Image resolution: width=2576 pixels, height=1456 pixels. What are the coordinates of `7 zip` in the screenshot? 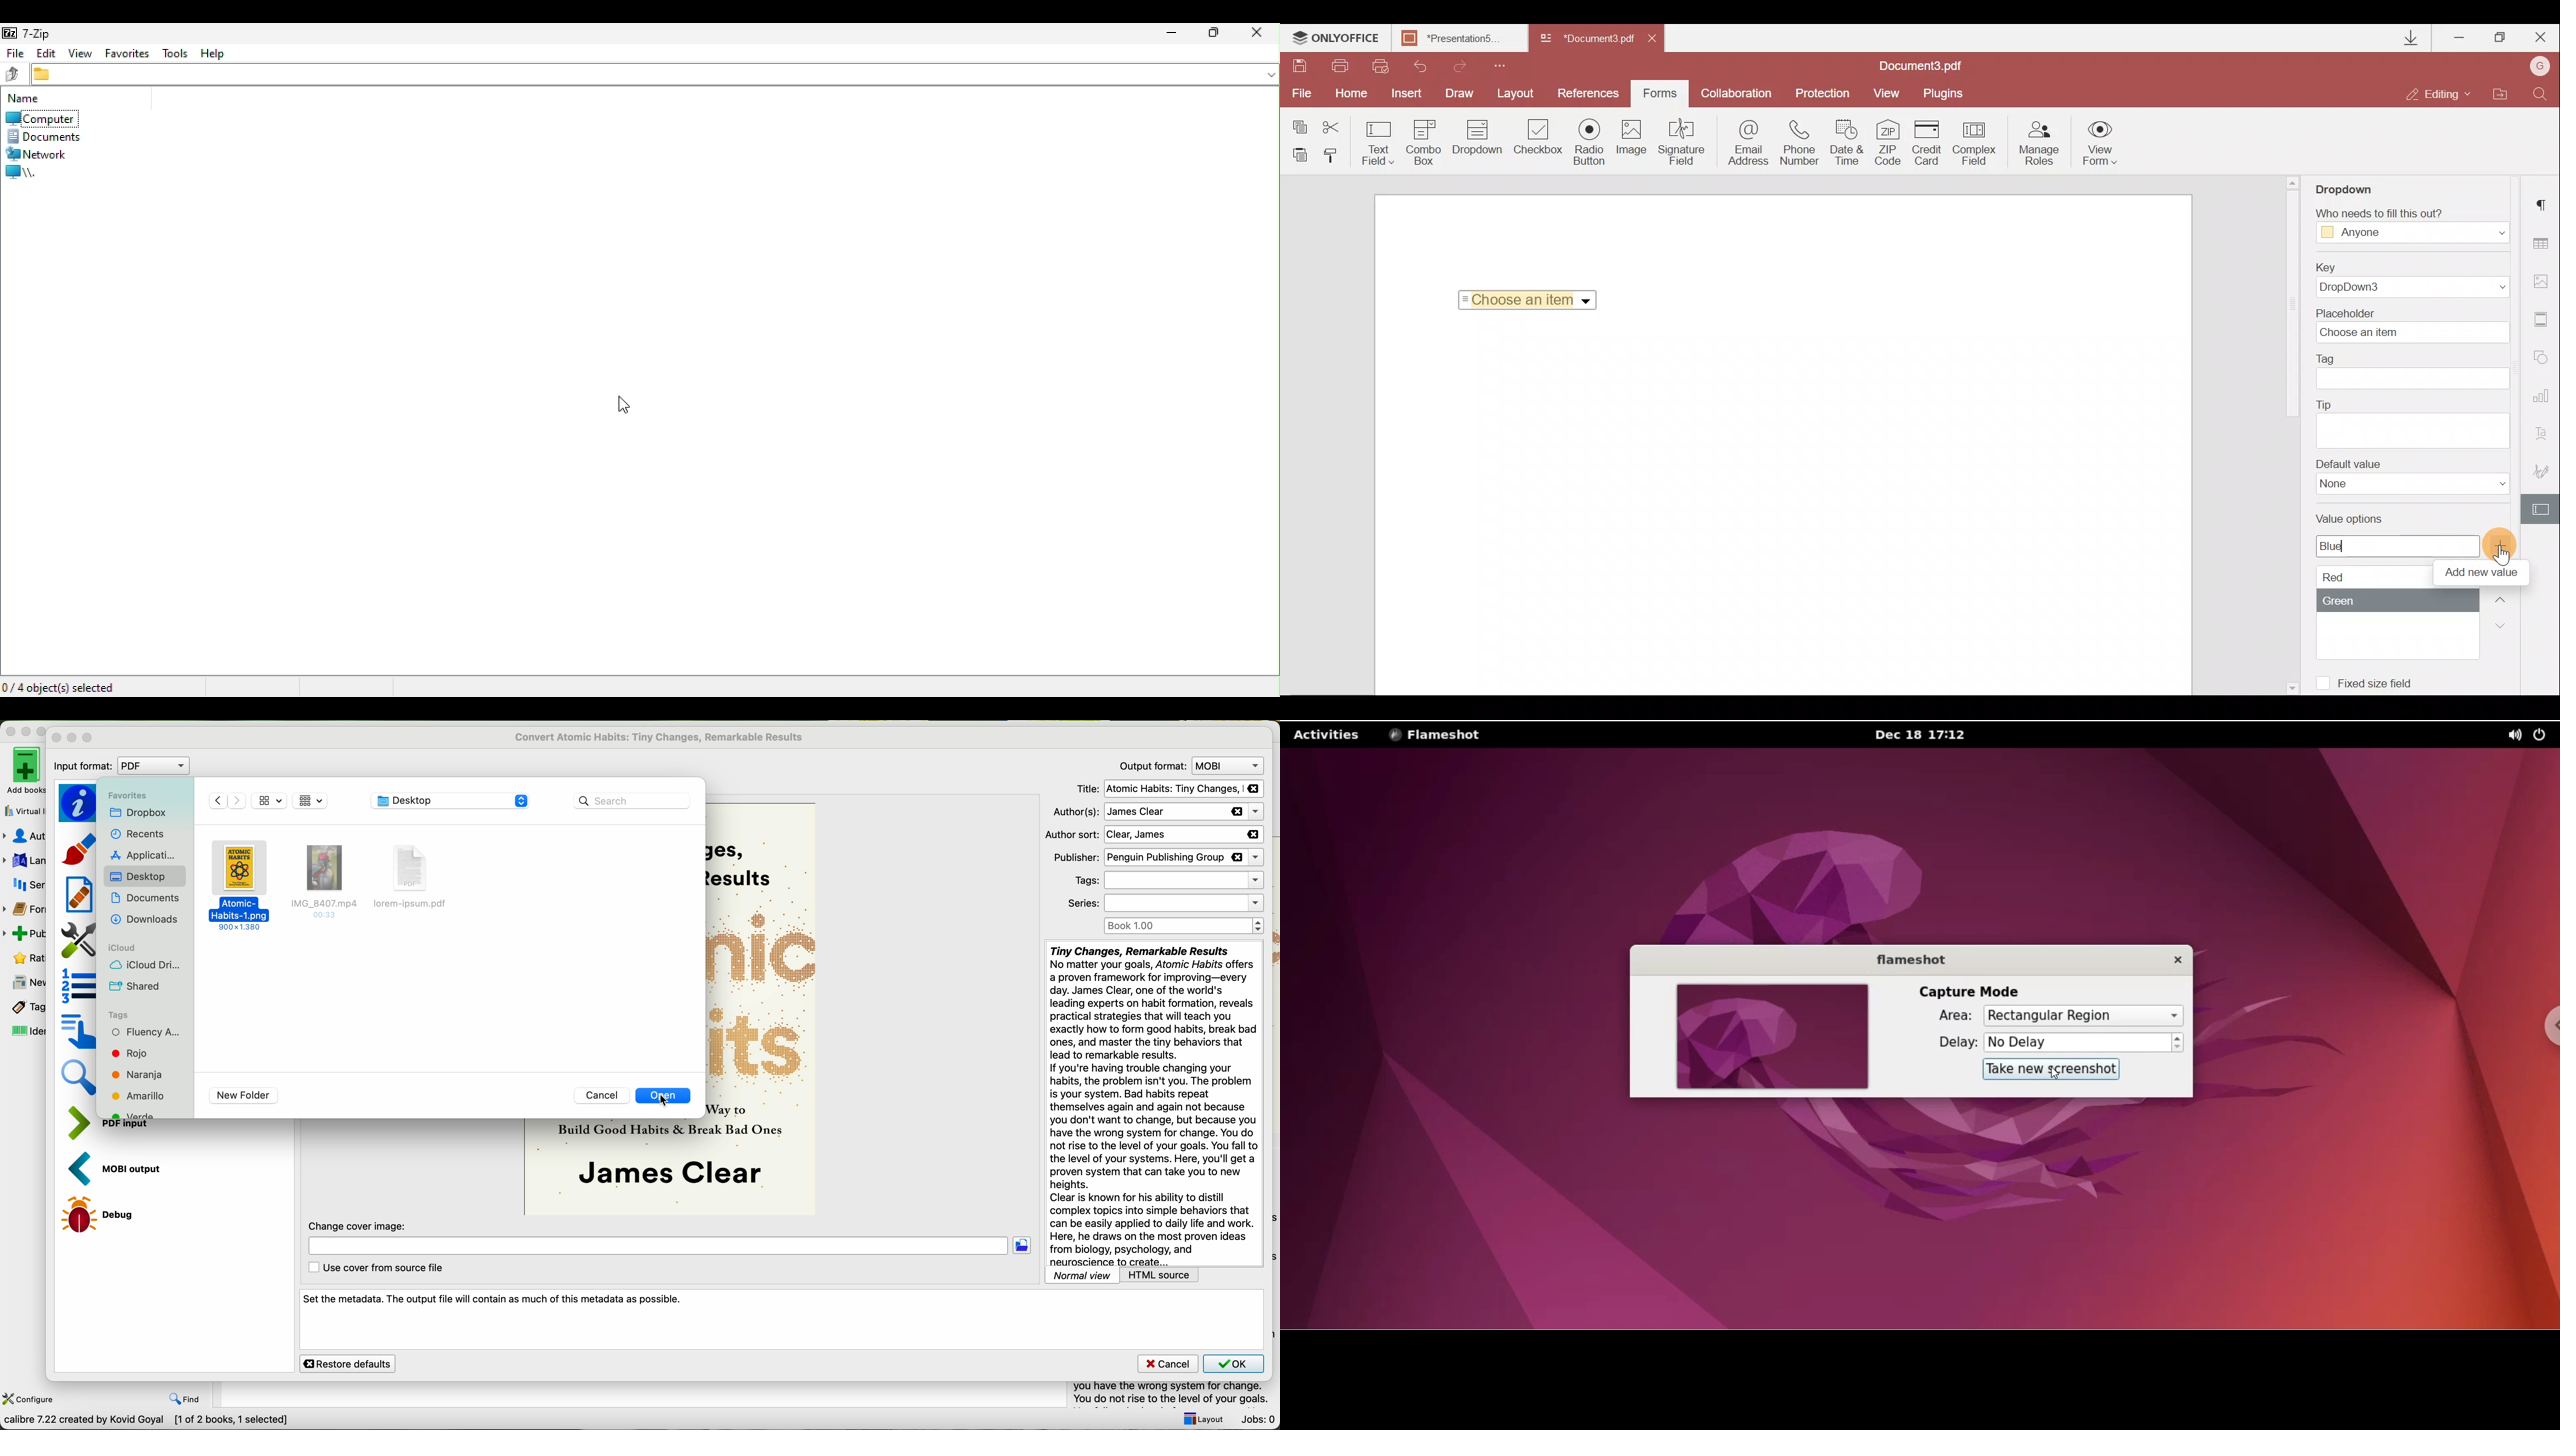 It's located at (30, 33).